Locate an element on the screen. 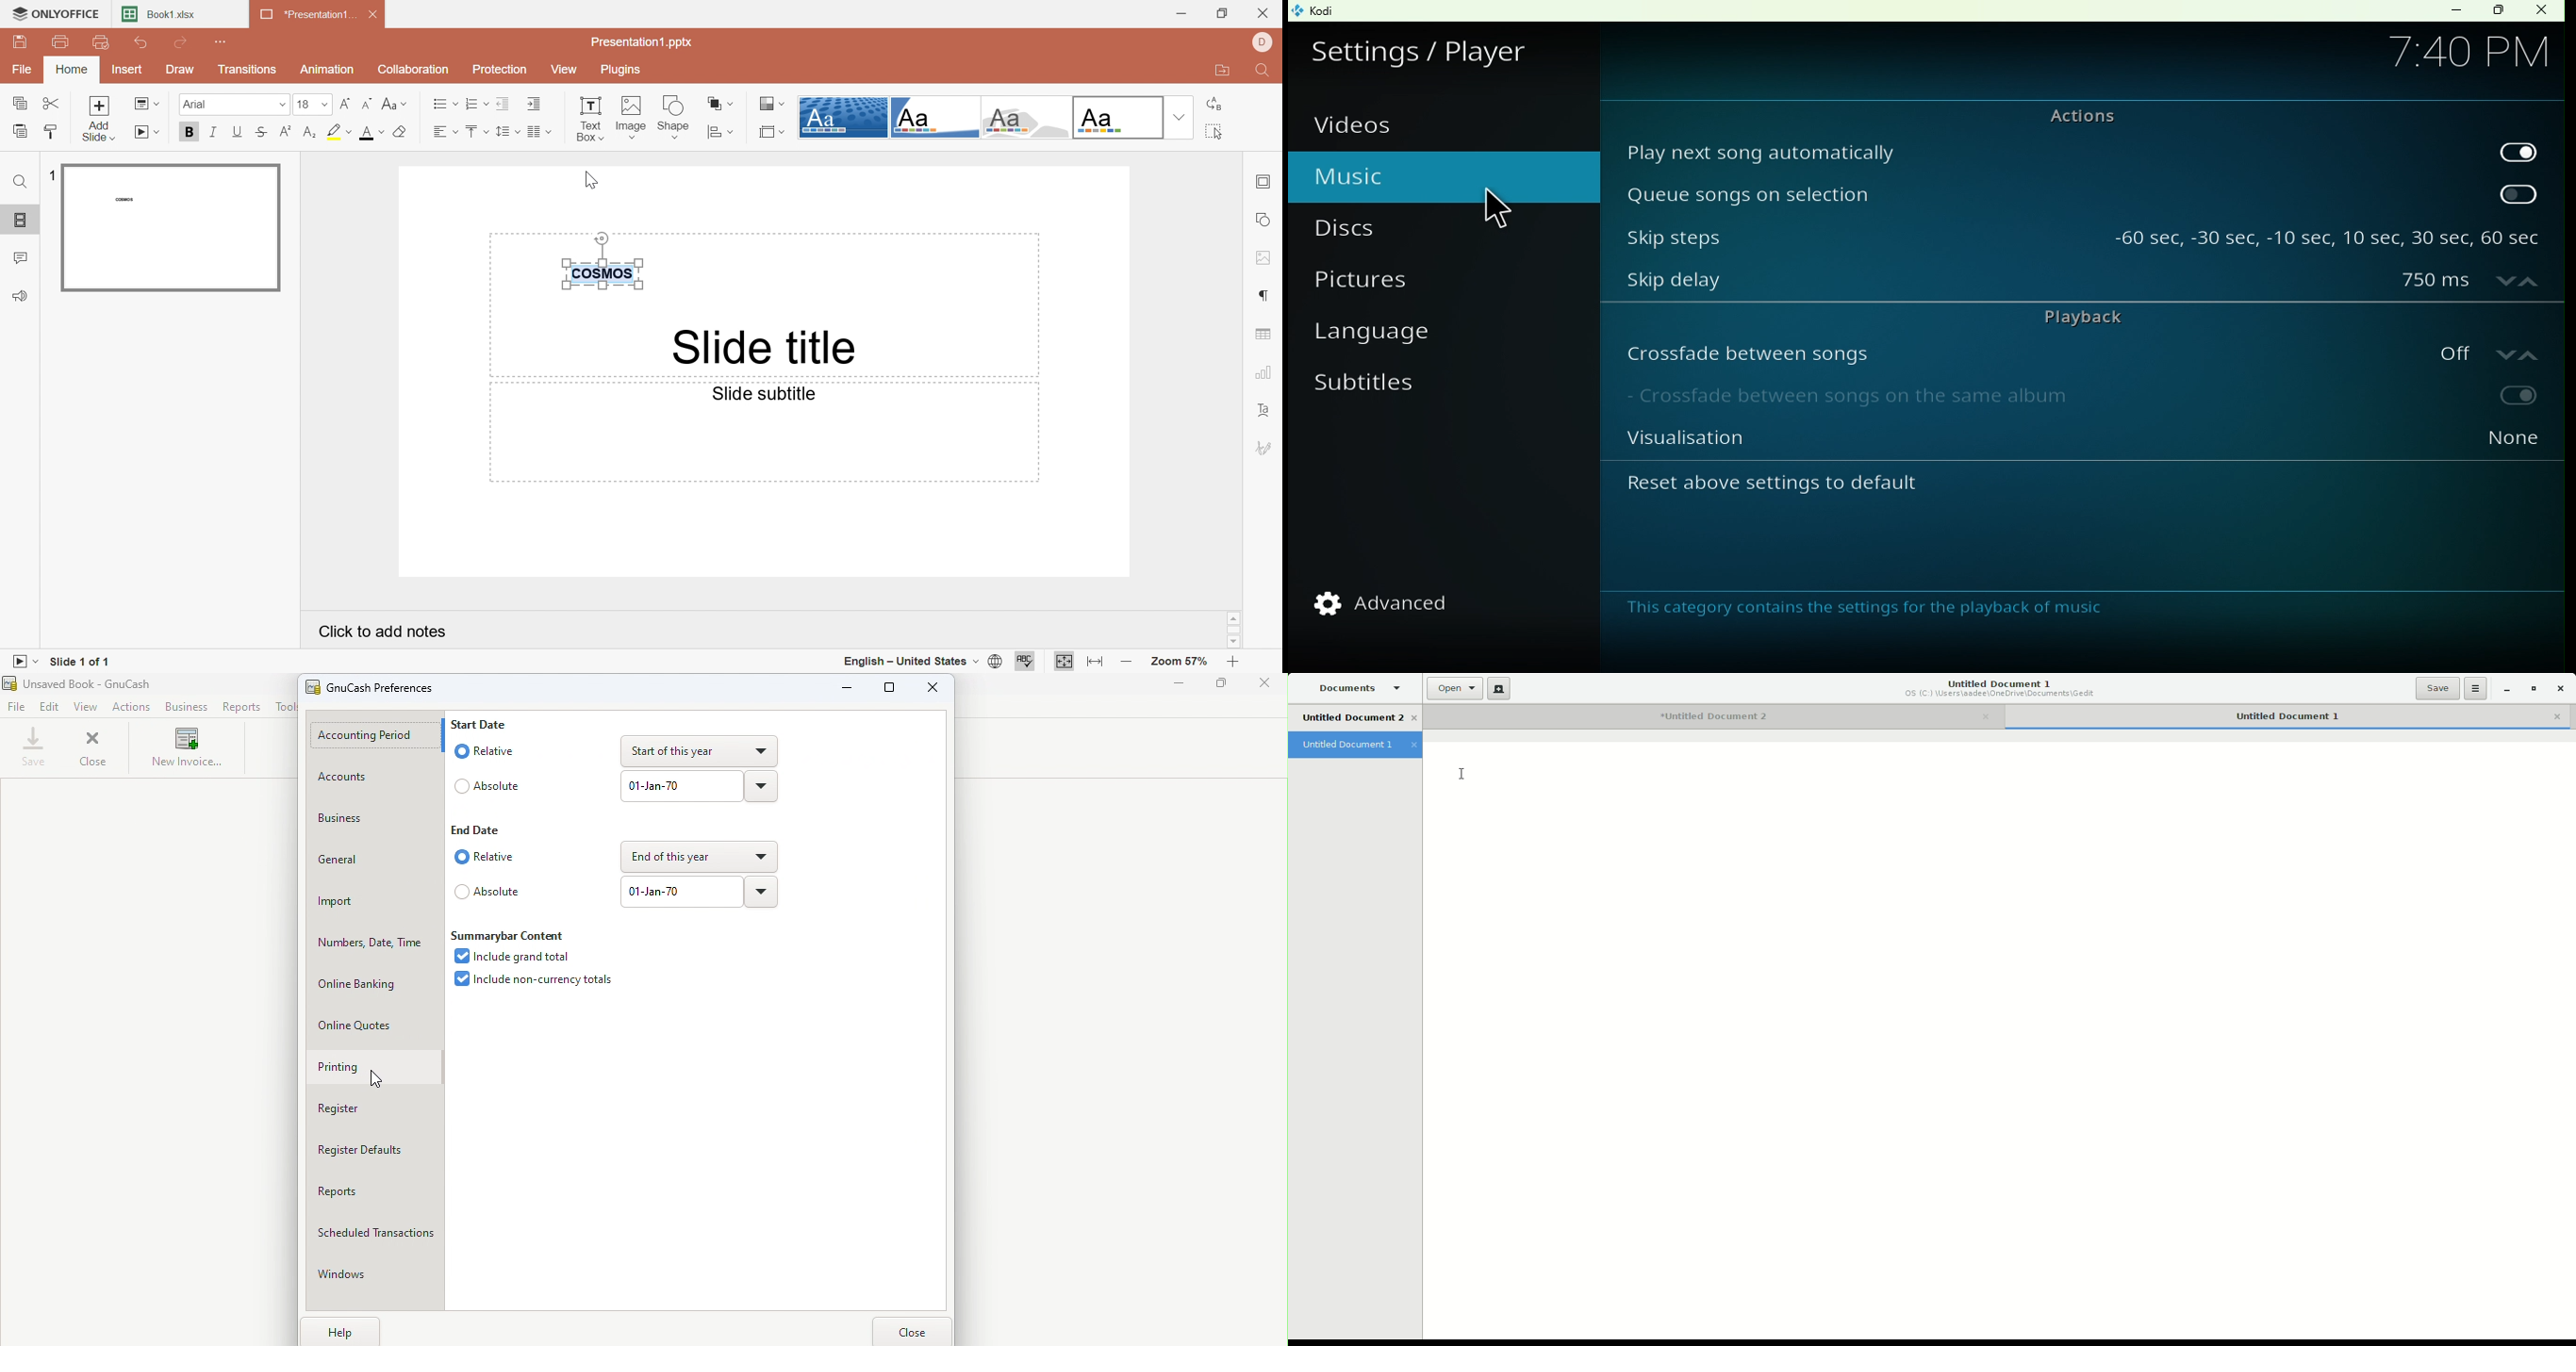  Absolute is located at coordinates (489, 782).